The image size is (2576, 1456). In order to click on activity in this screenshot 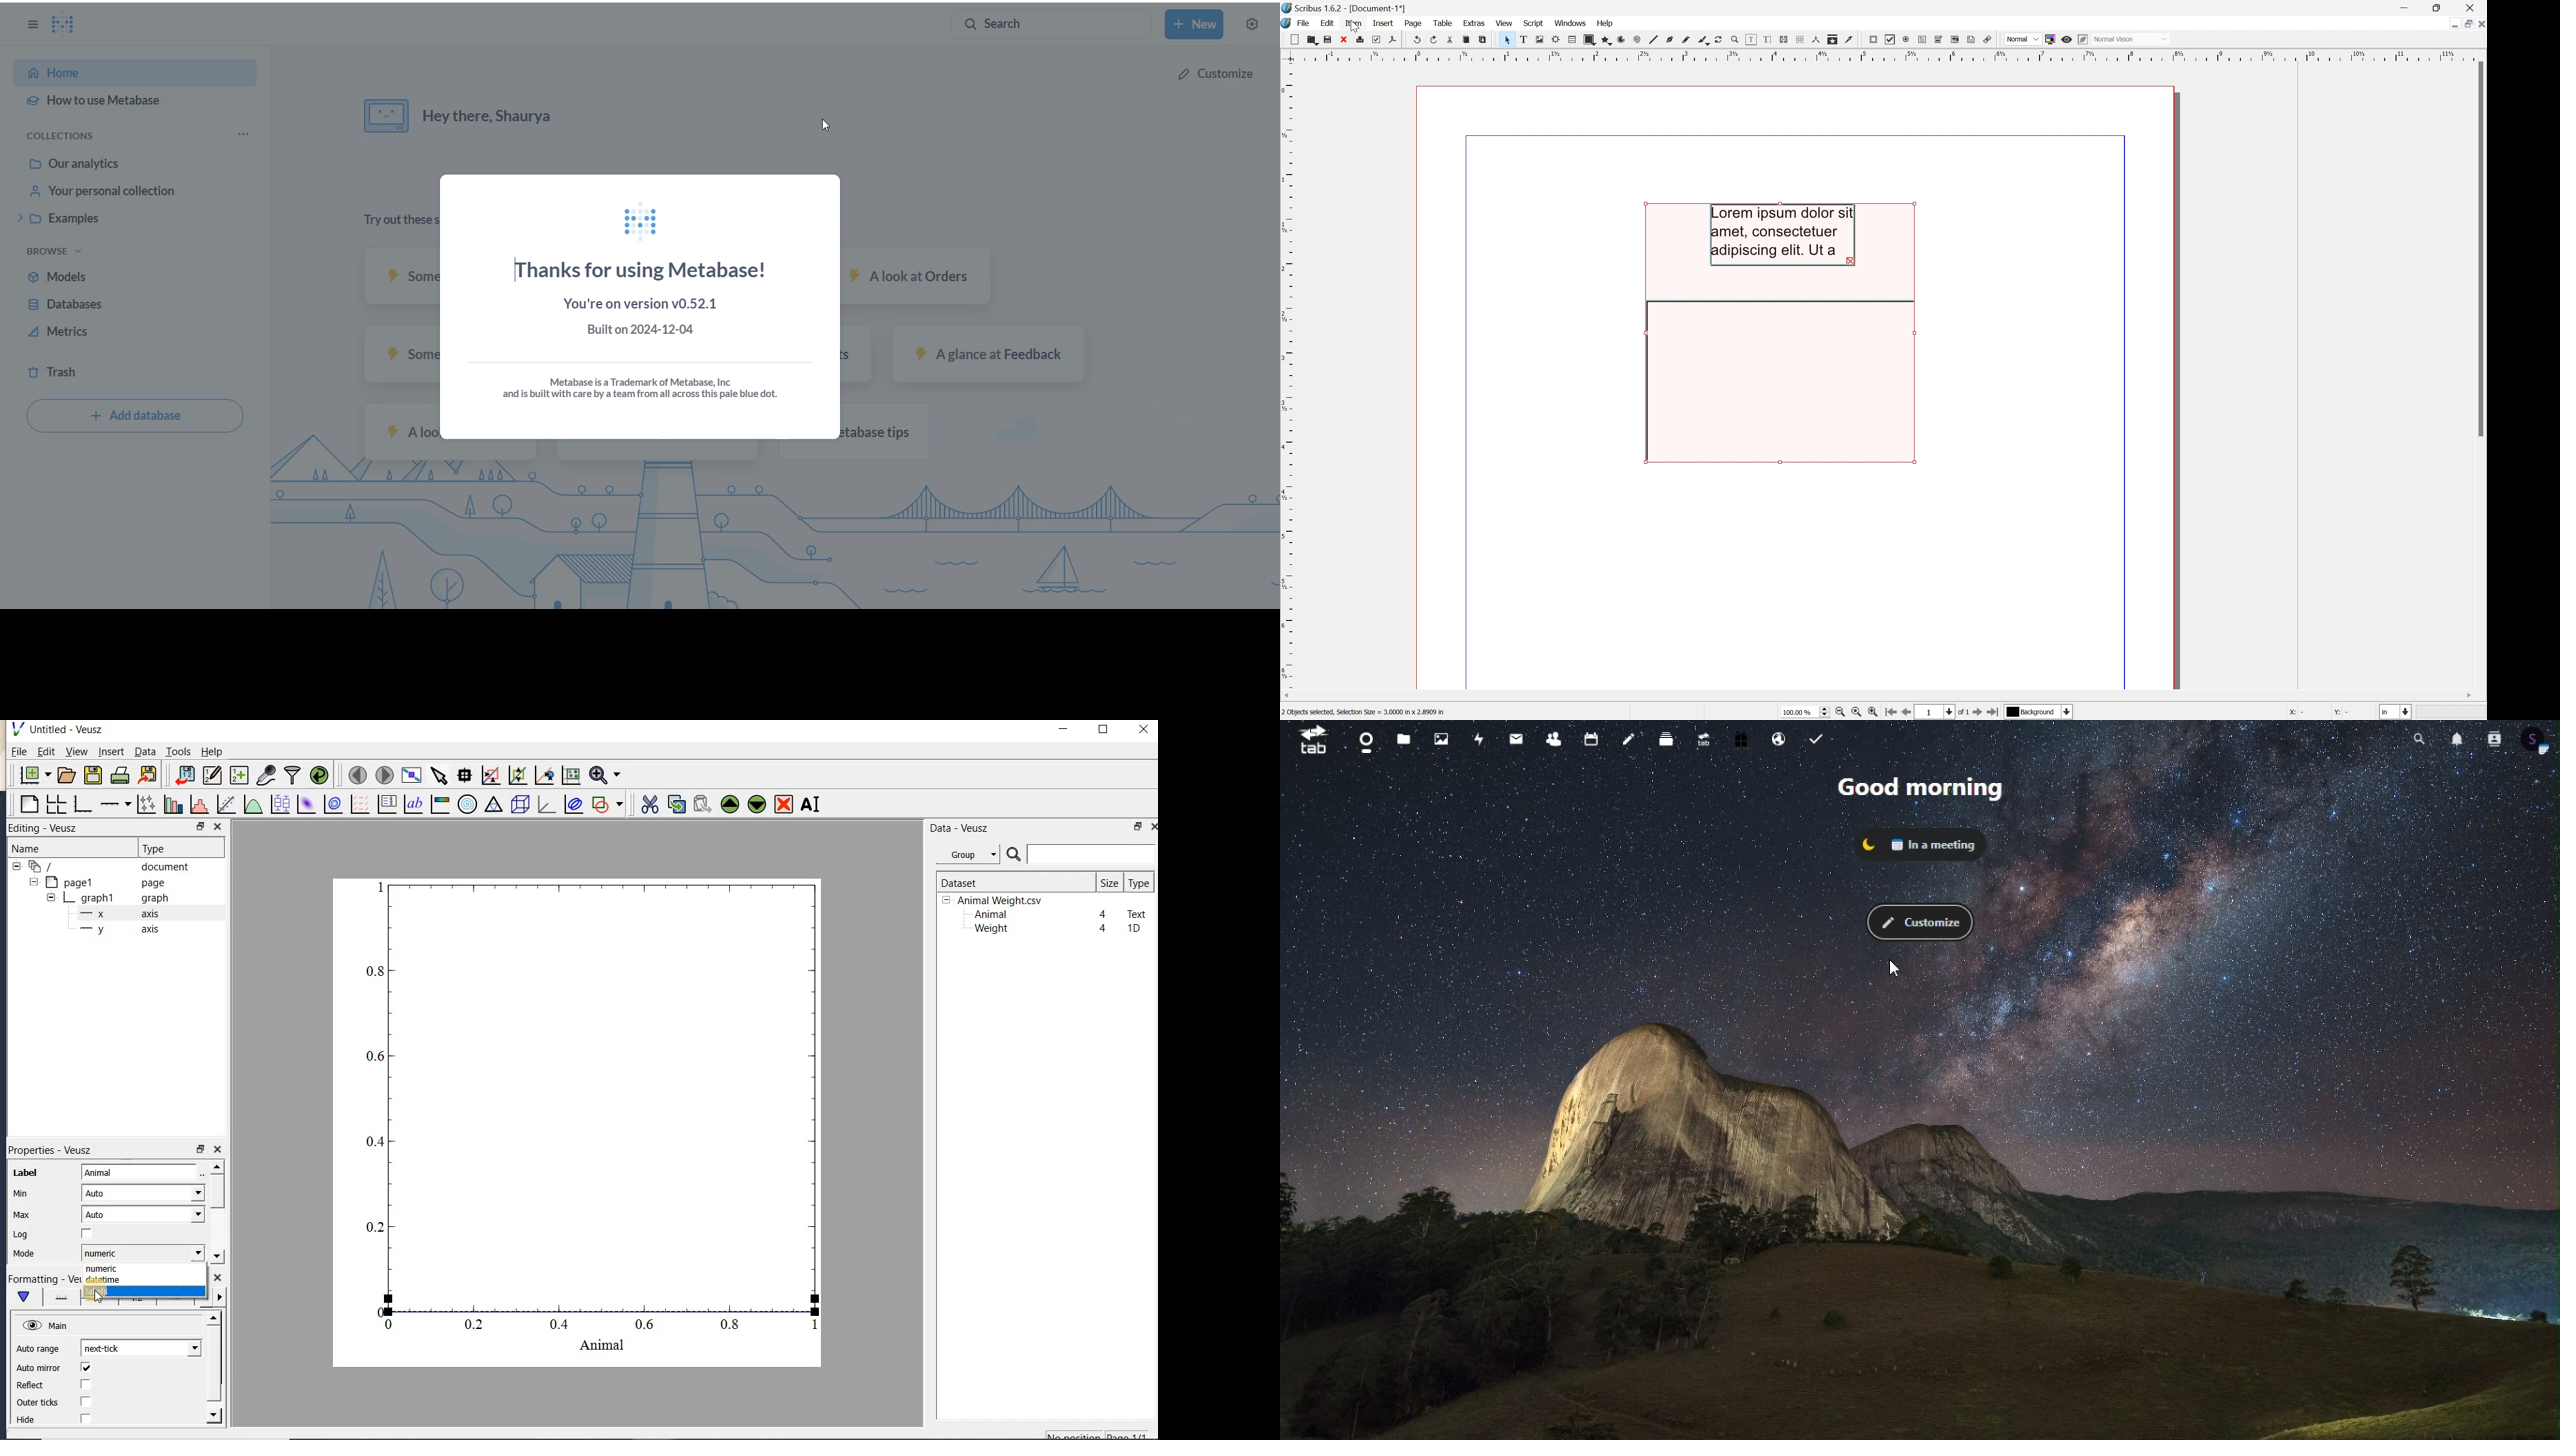, I will do `click(1480, 741)`.